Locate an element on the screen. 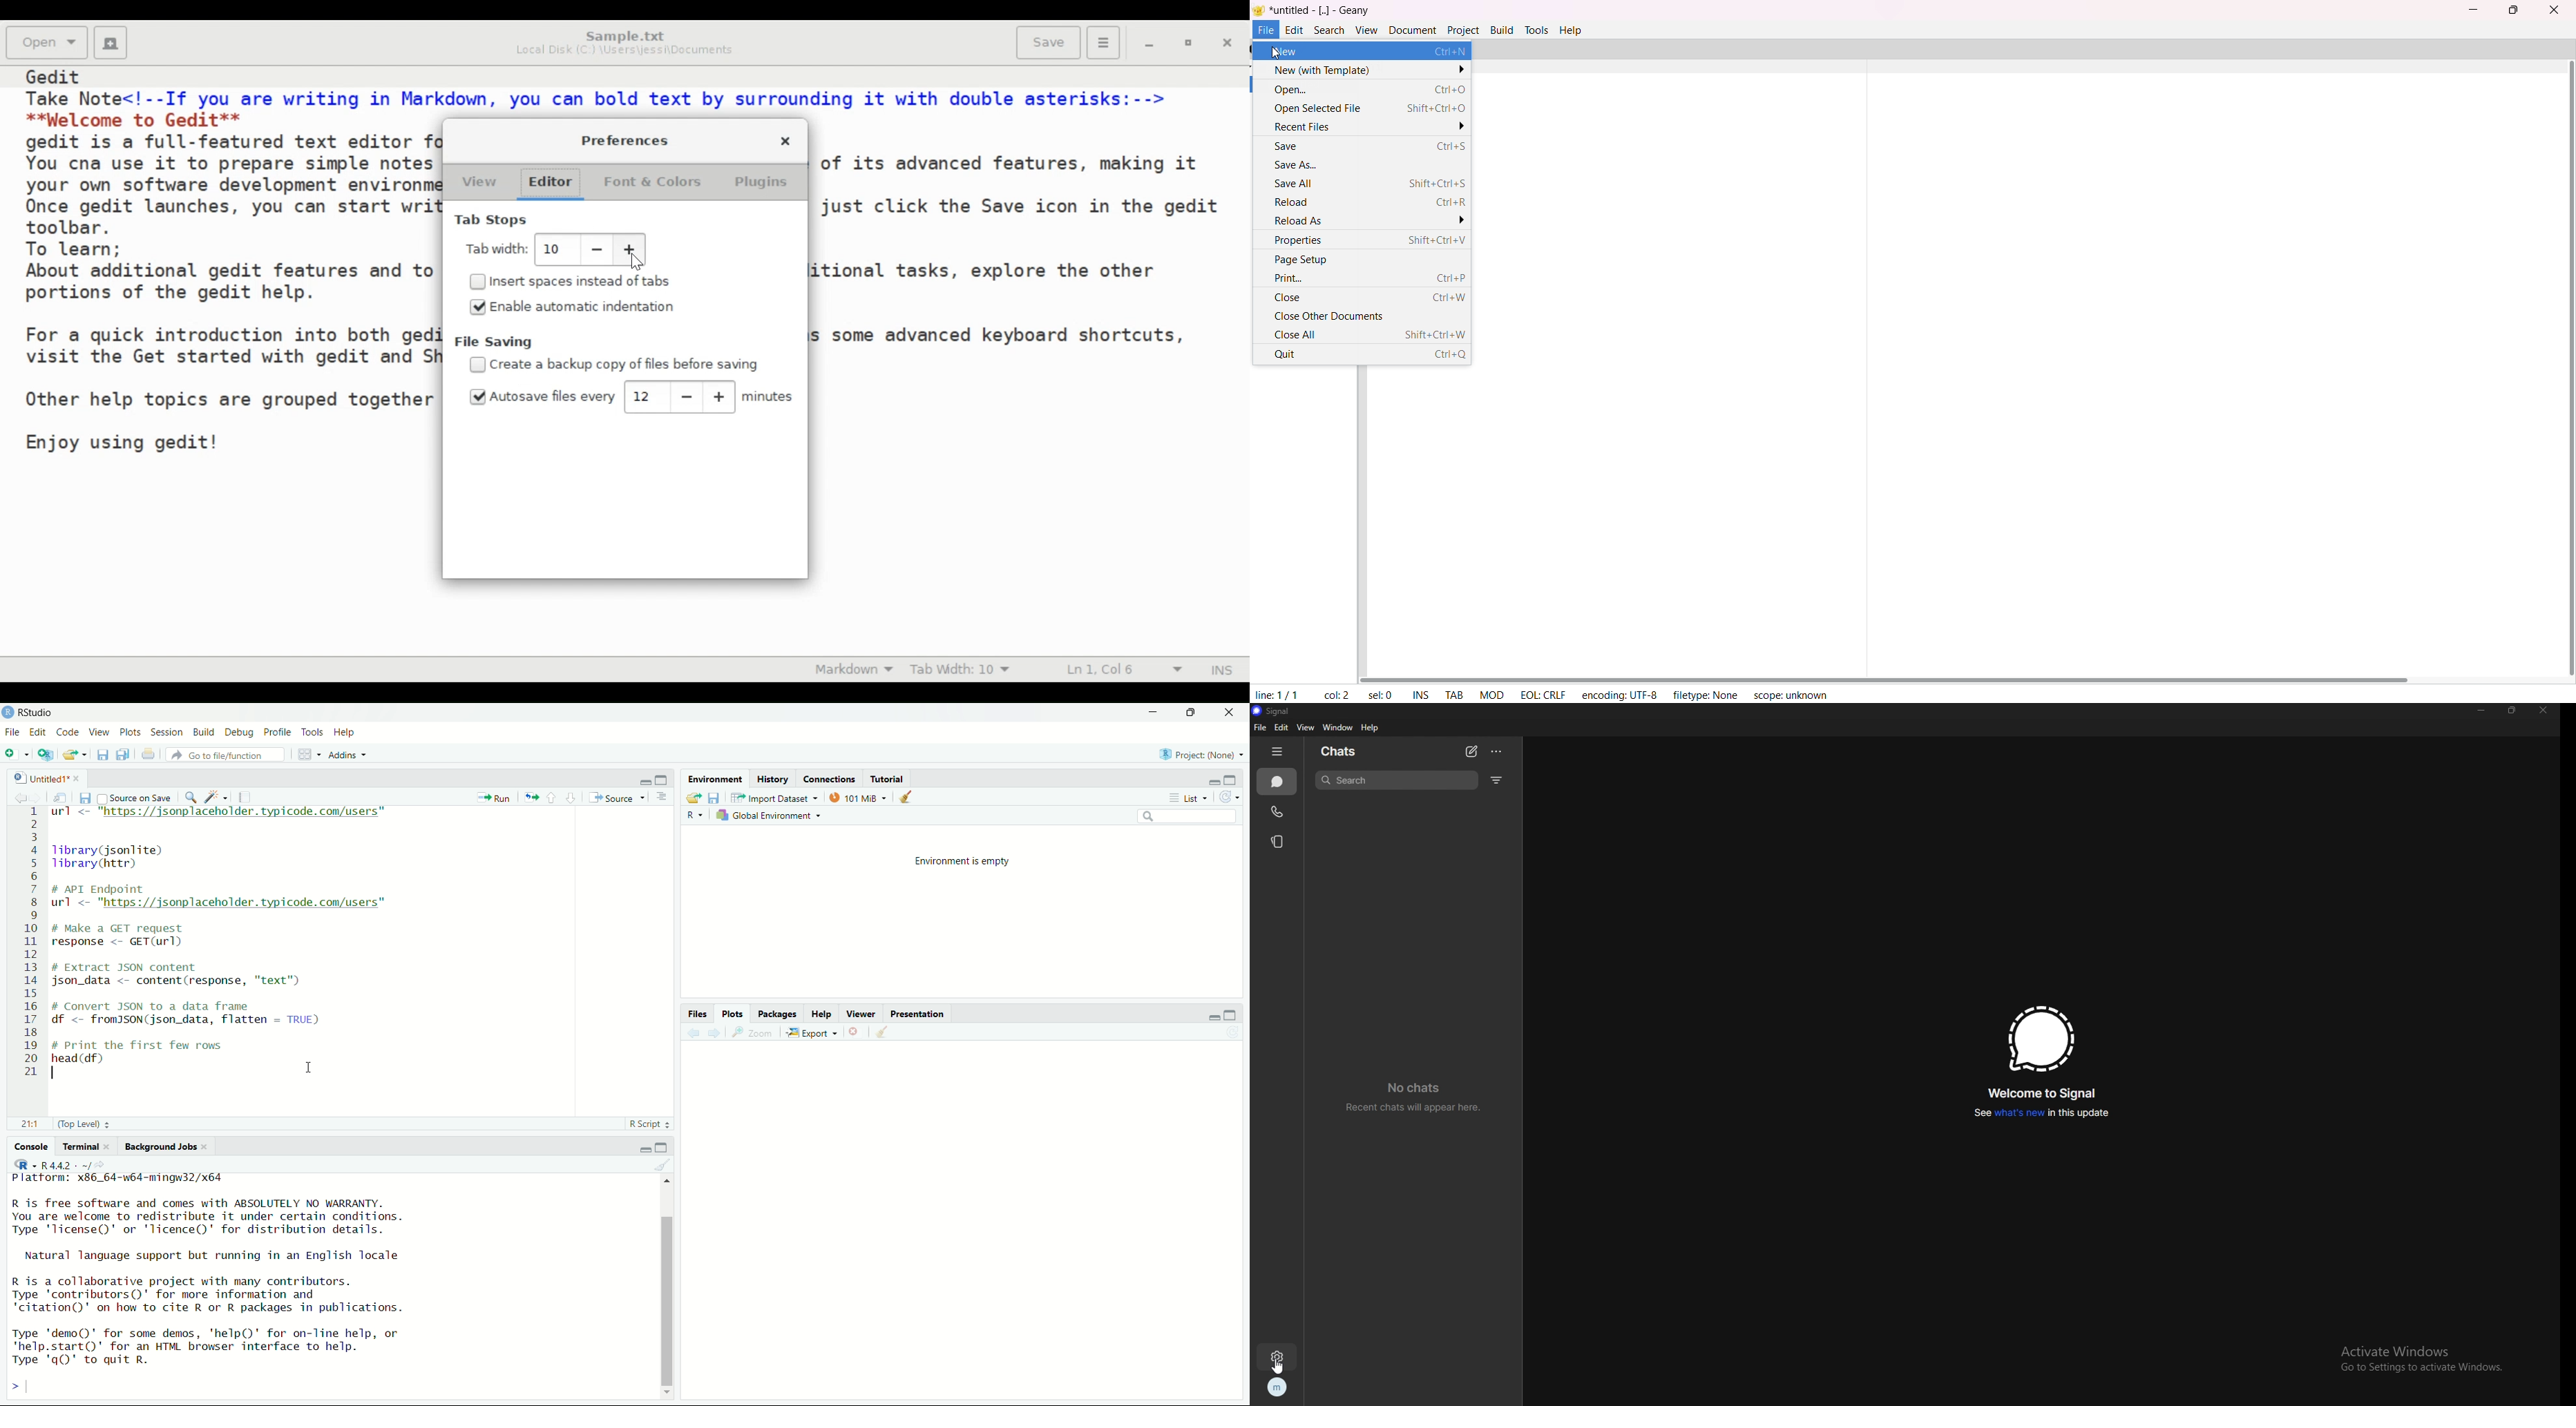  Go to next section is located at coordinates (570, 799).